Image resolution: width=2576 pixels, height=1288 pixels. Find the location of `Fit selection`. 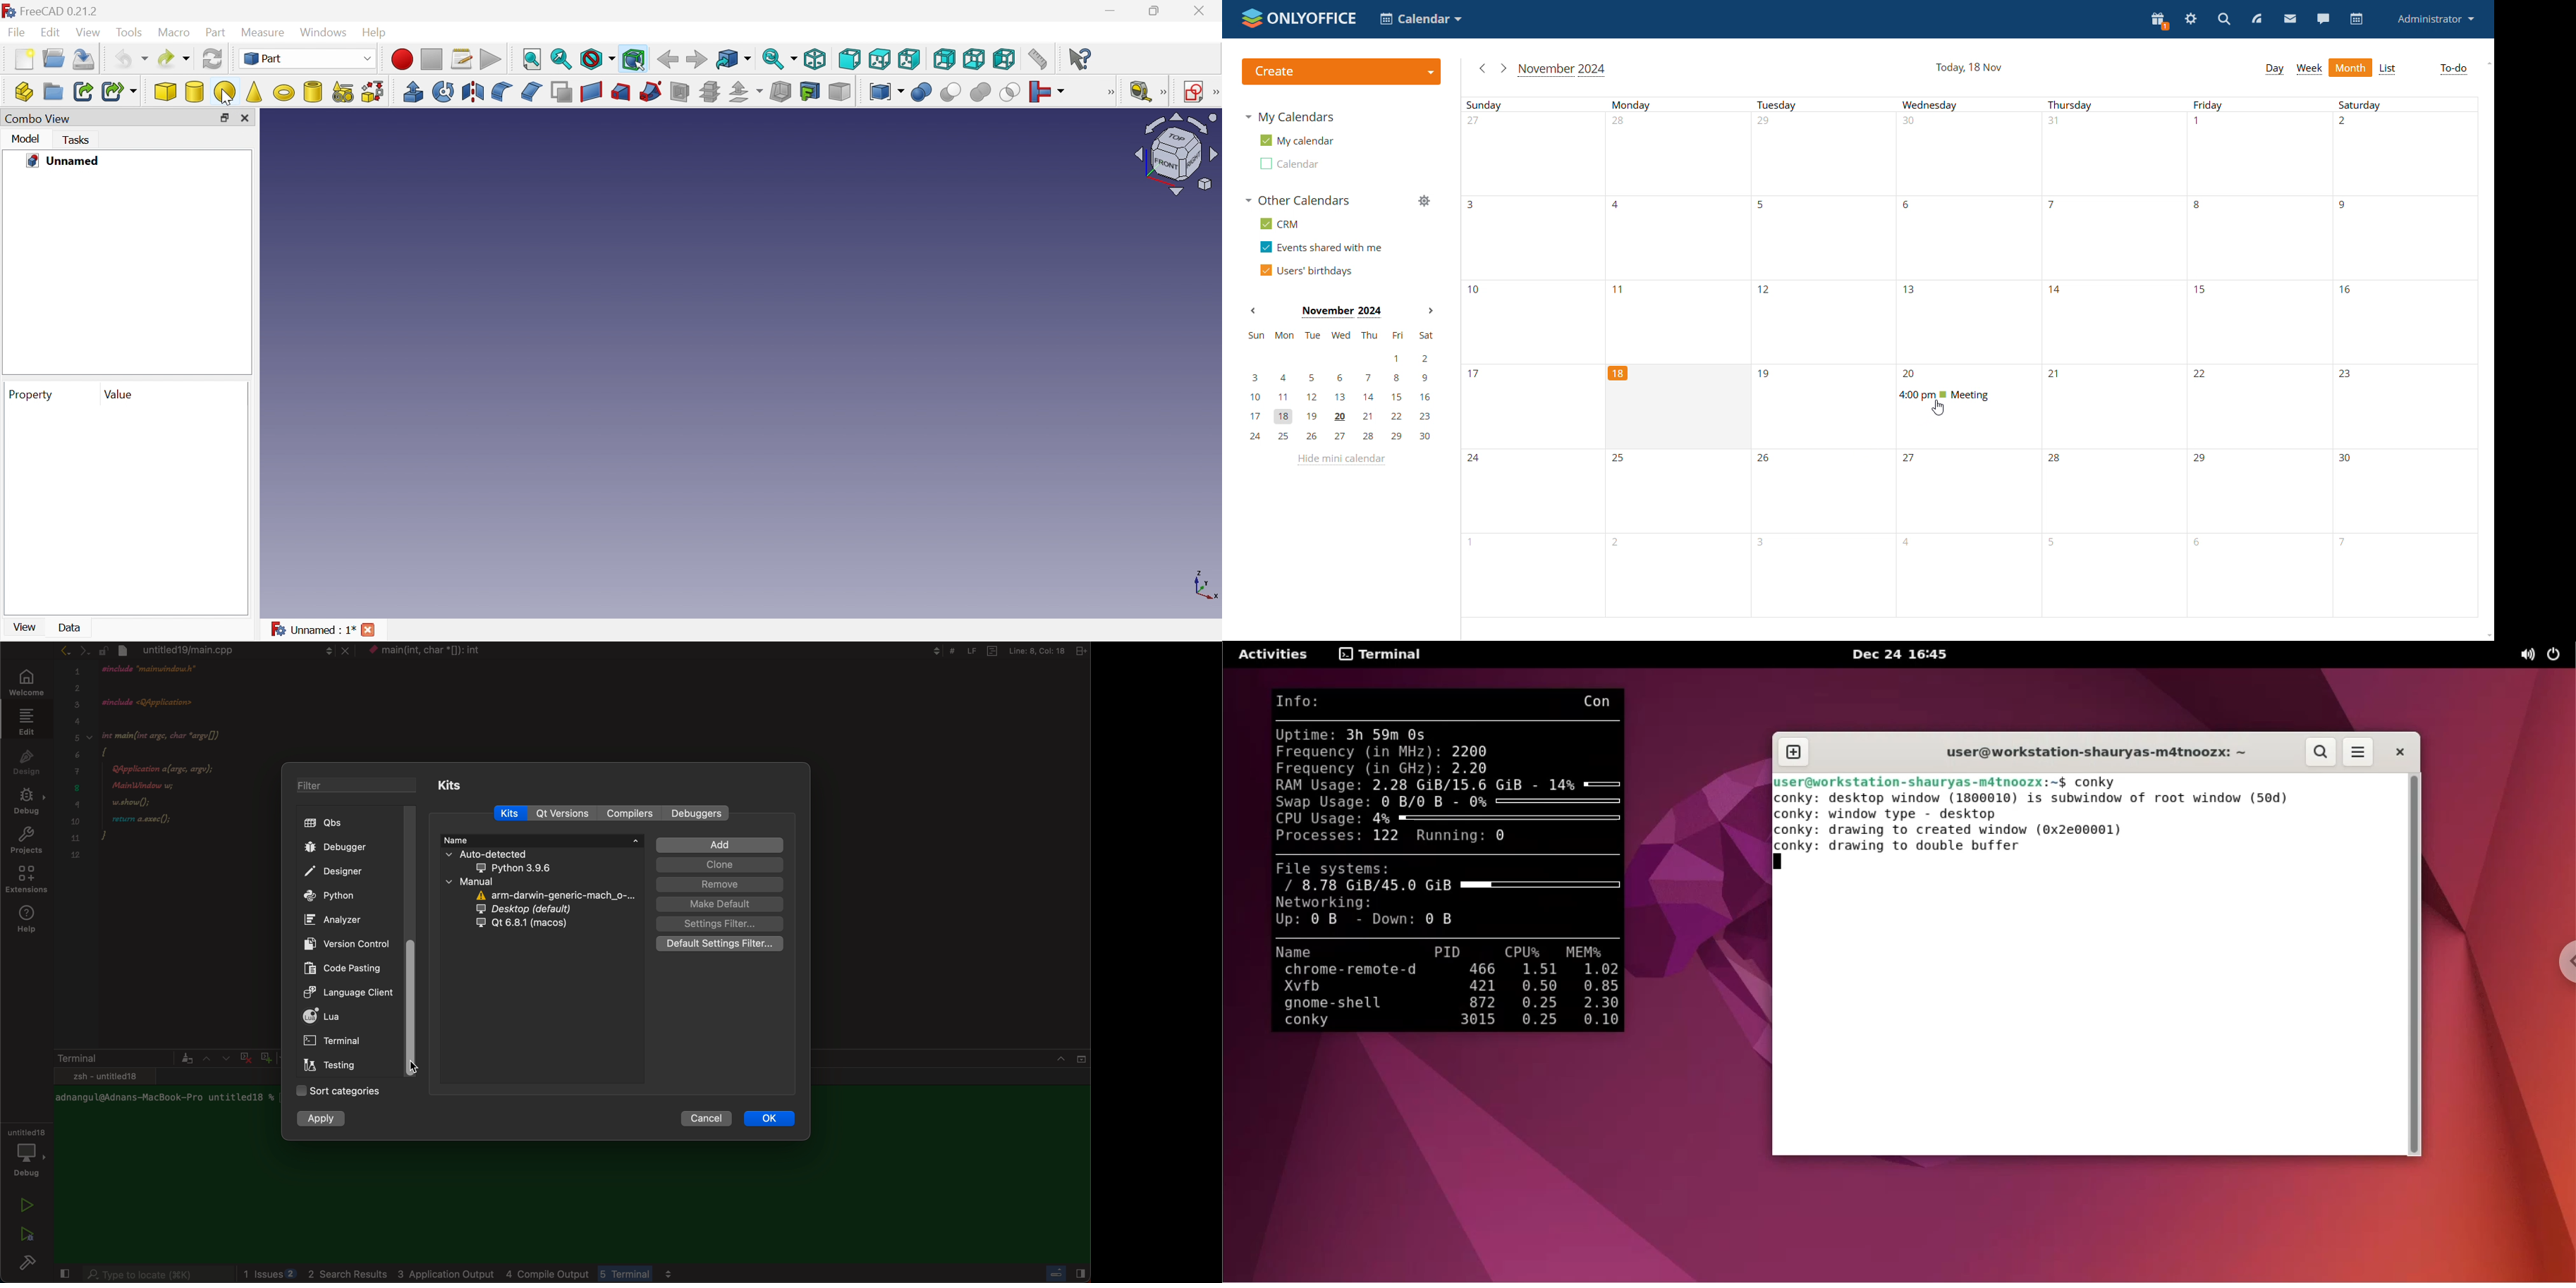

Fit selection is located at coordinates (562, 59).